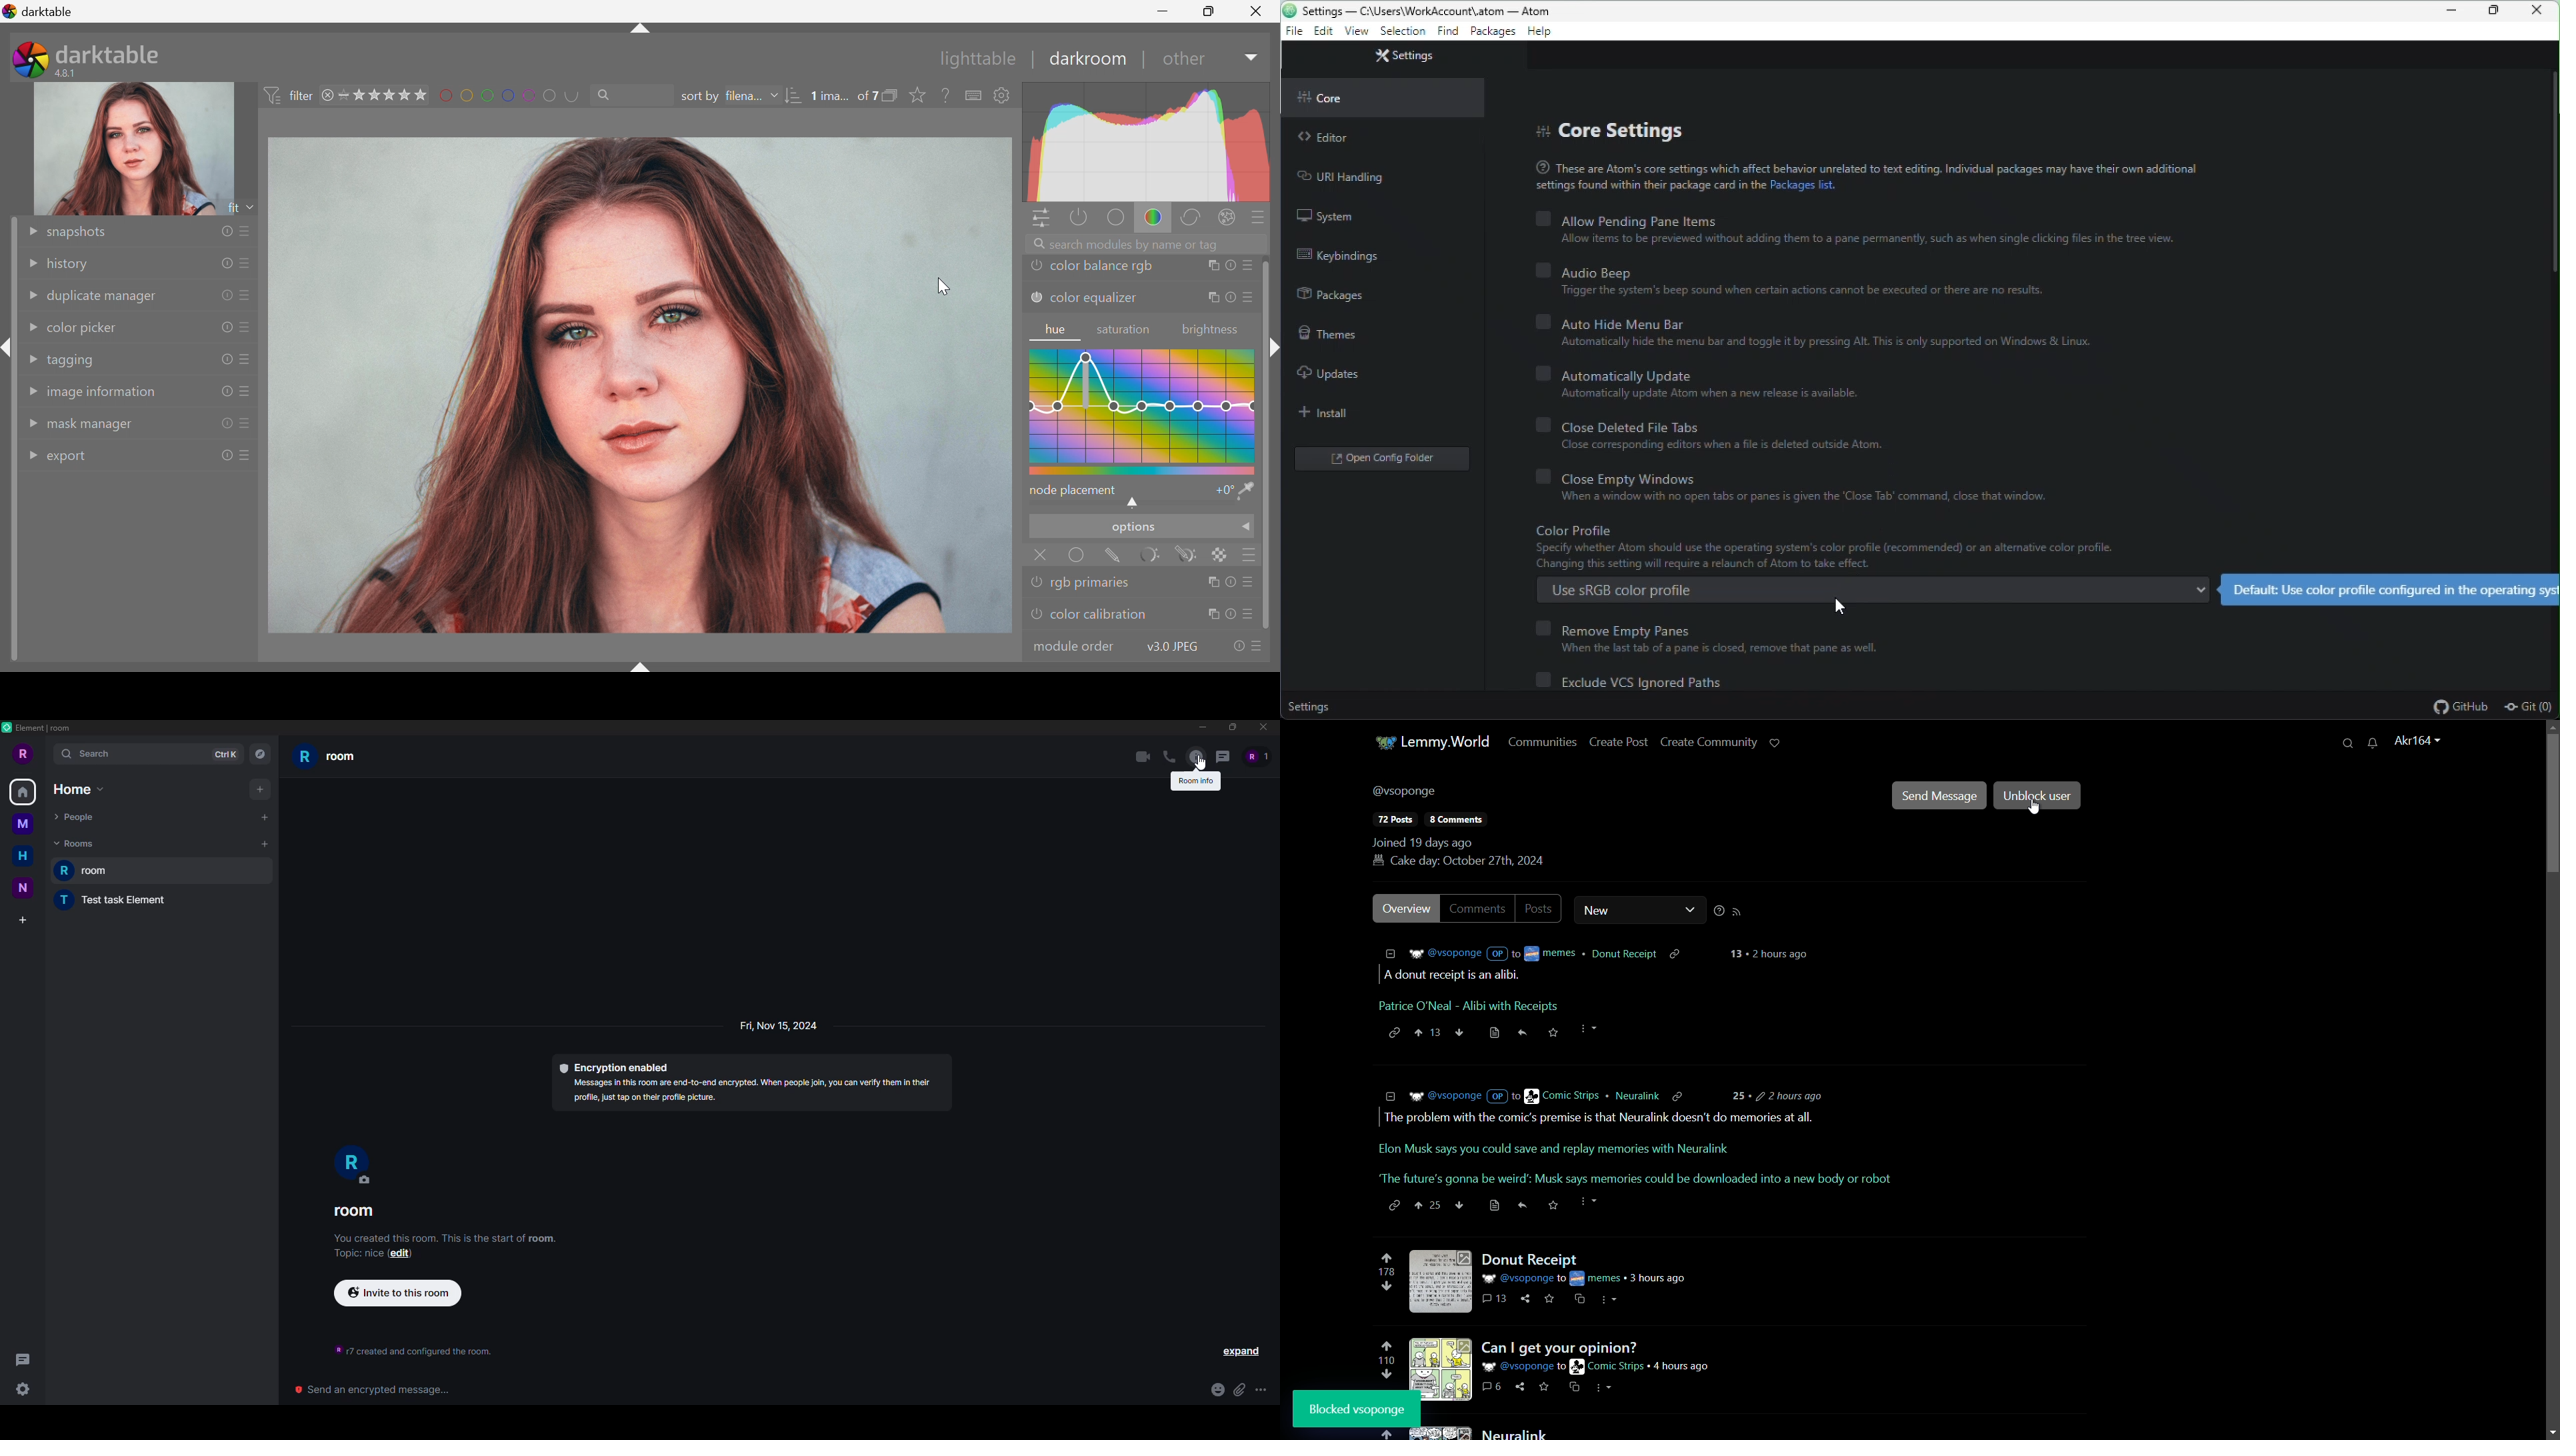  Describe the element at coordinates (1594, 989) in the screenshot. I see `comment-1` at that location.